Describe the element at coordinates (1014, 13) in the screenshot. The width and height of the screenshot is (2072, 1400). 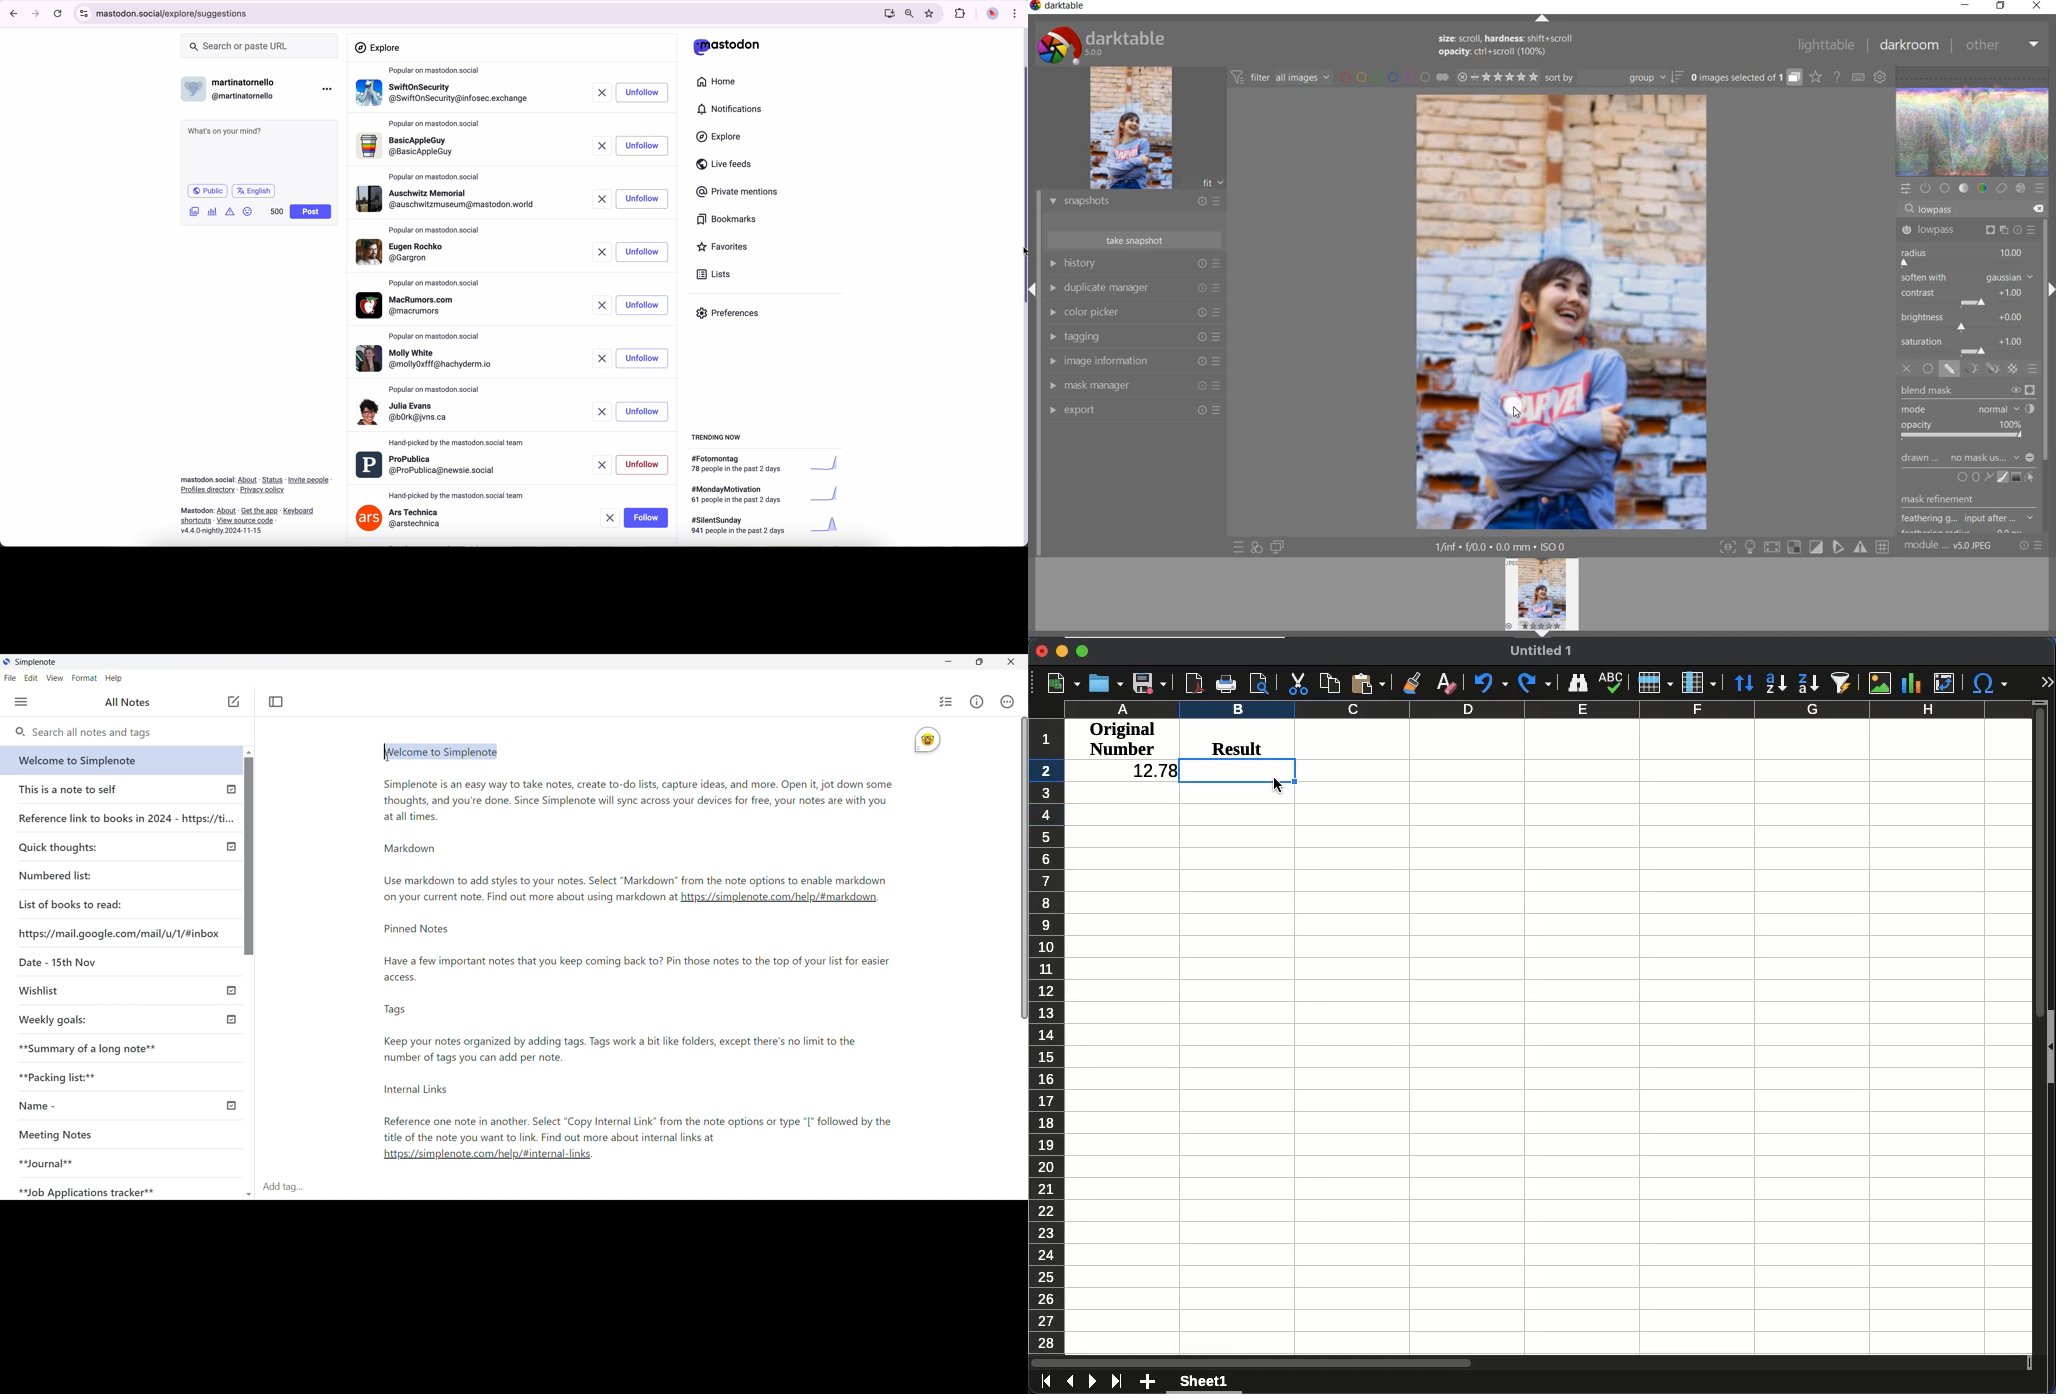
I see `customize and control Google Chrome` at that location.